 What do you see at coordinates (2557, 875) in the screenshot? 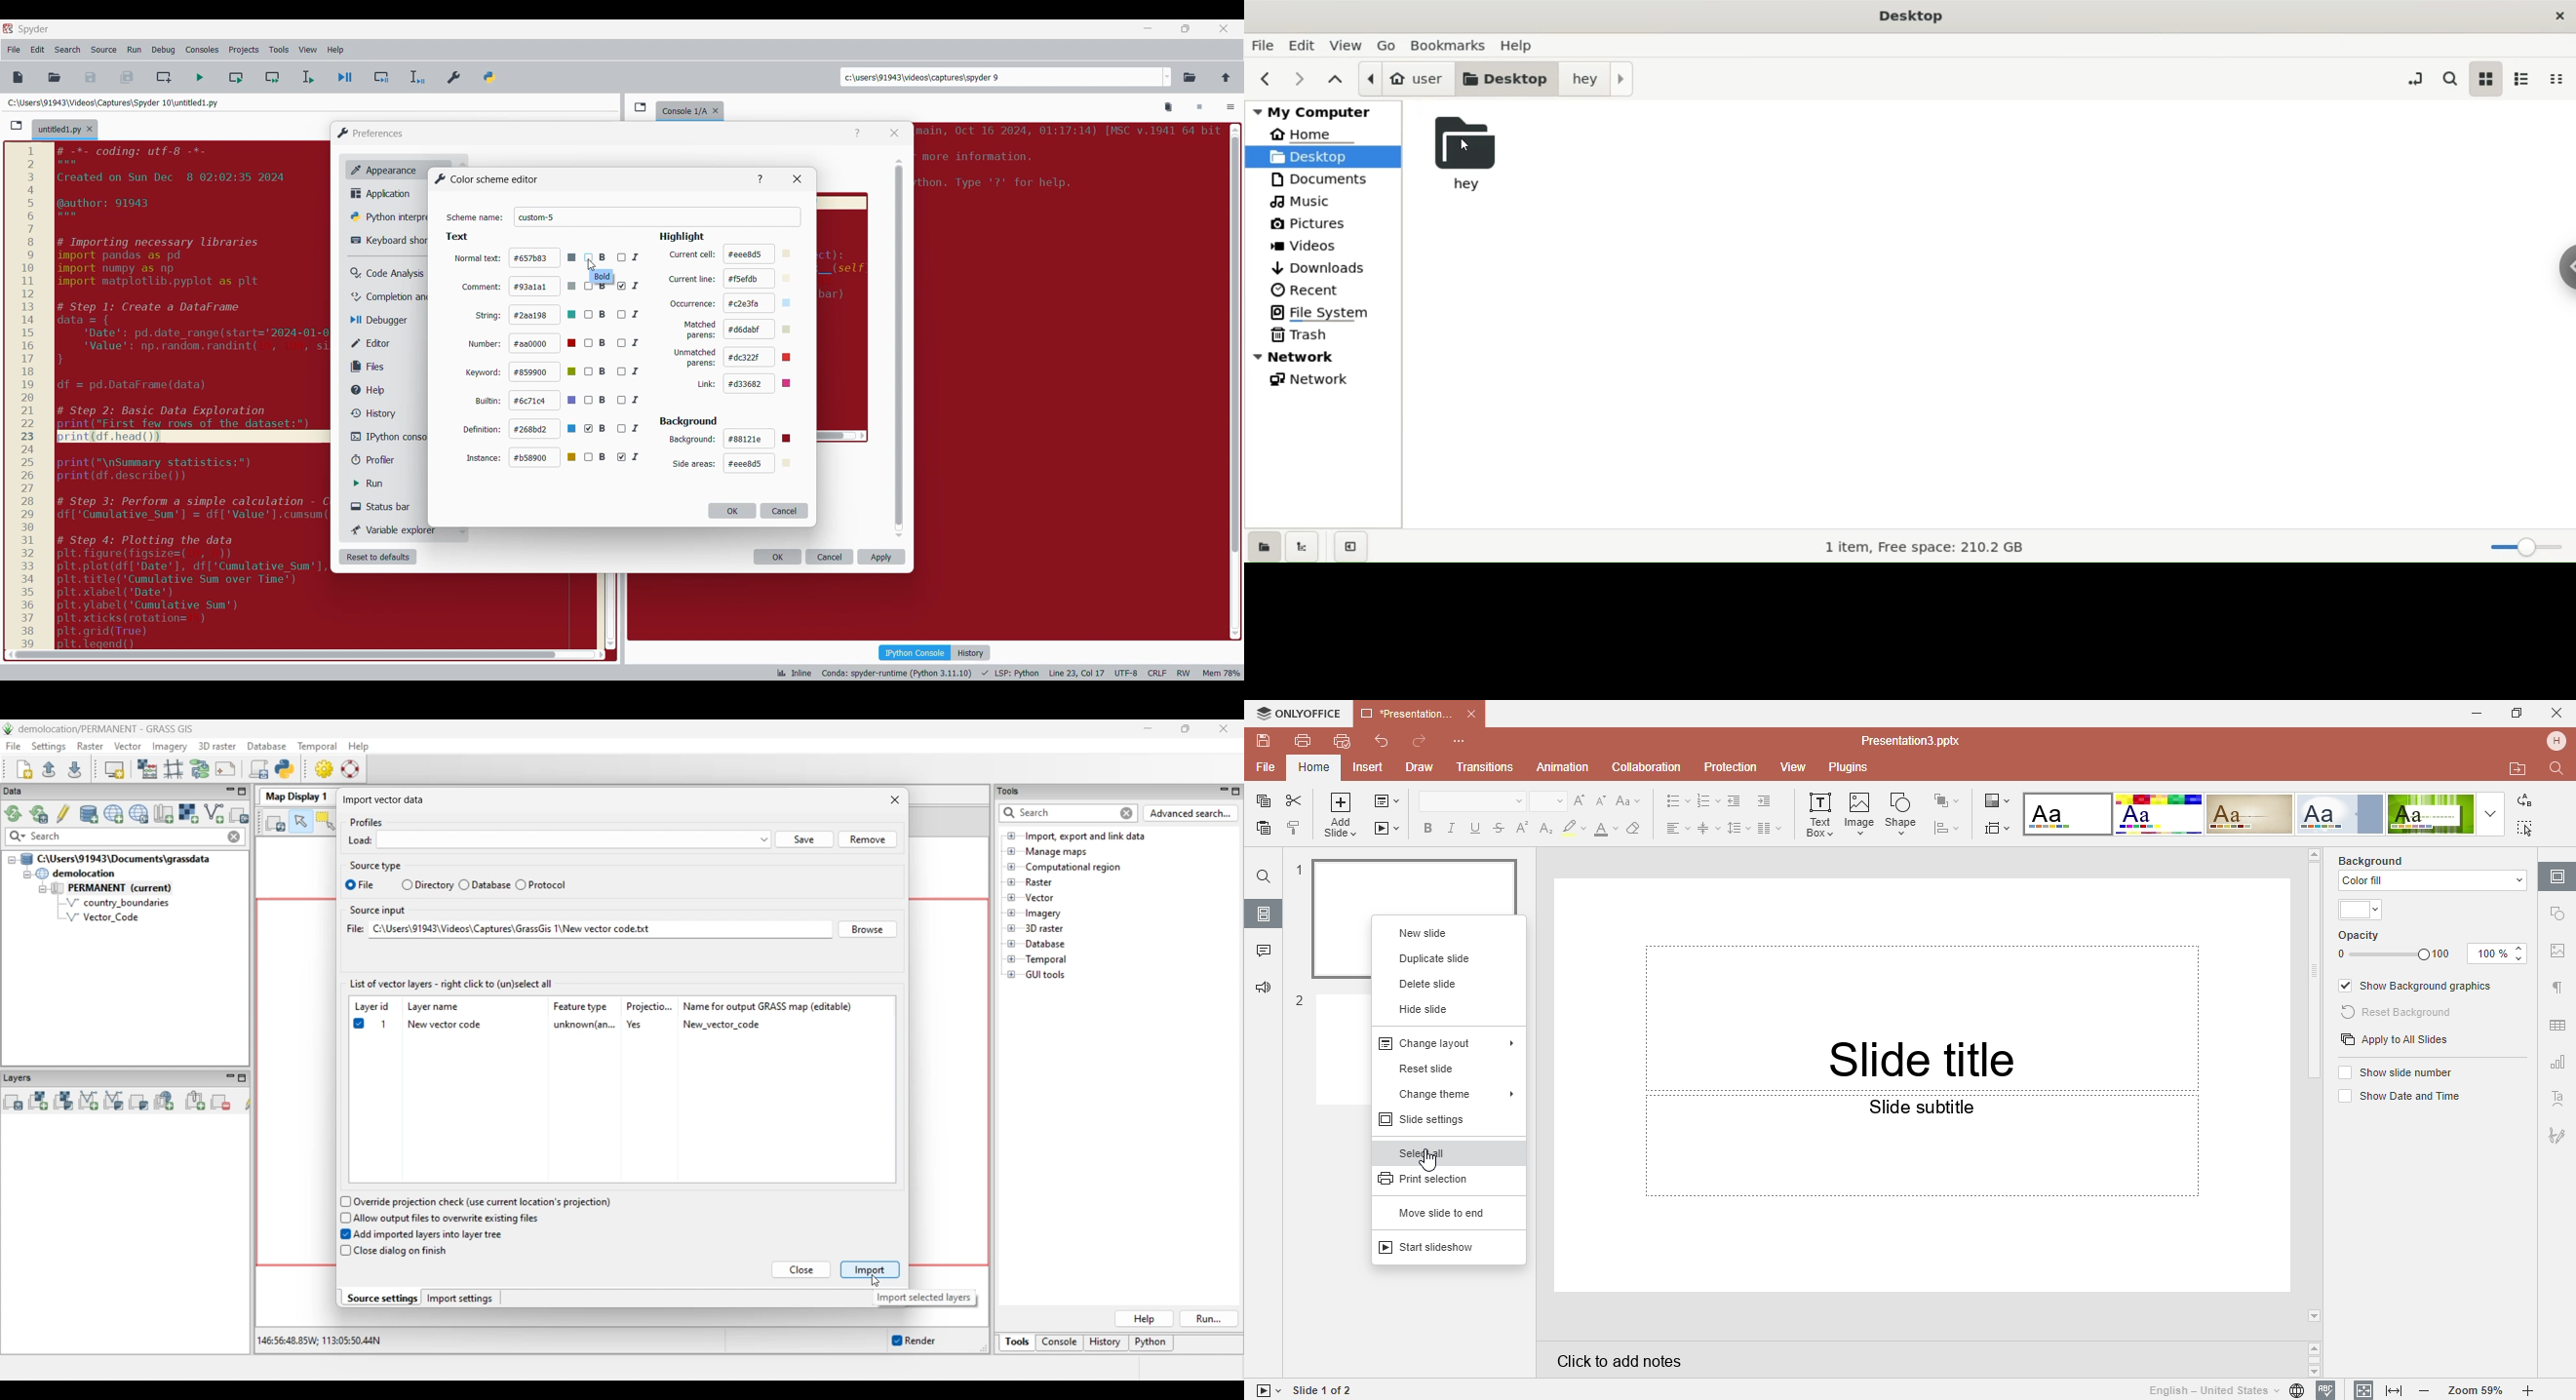
I see `Slide settings` at bounding box center [2557, 875].